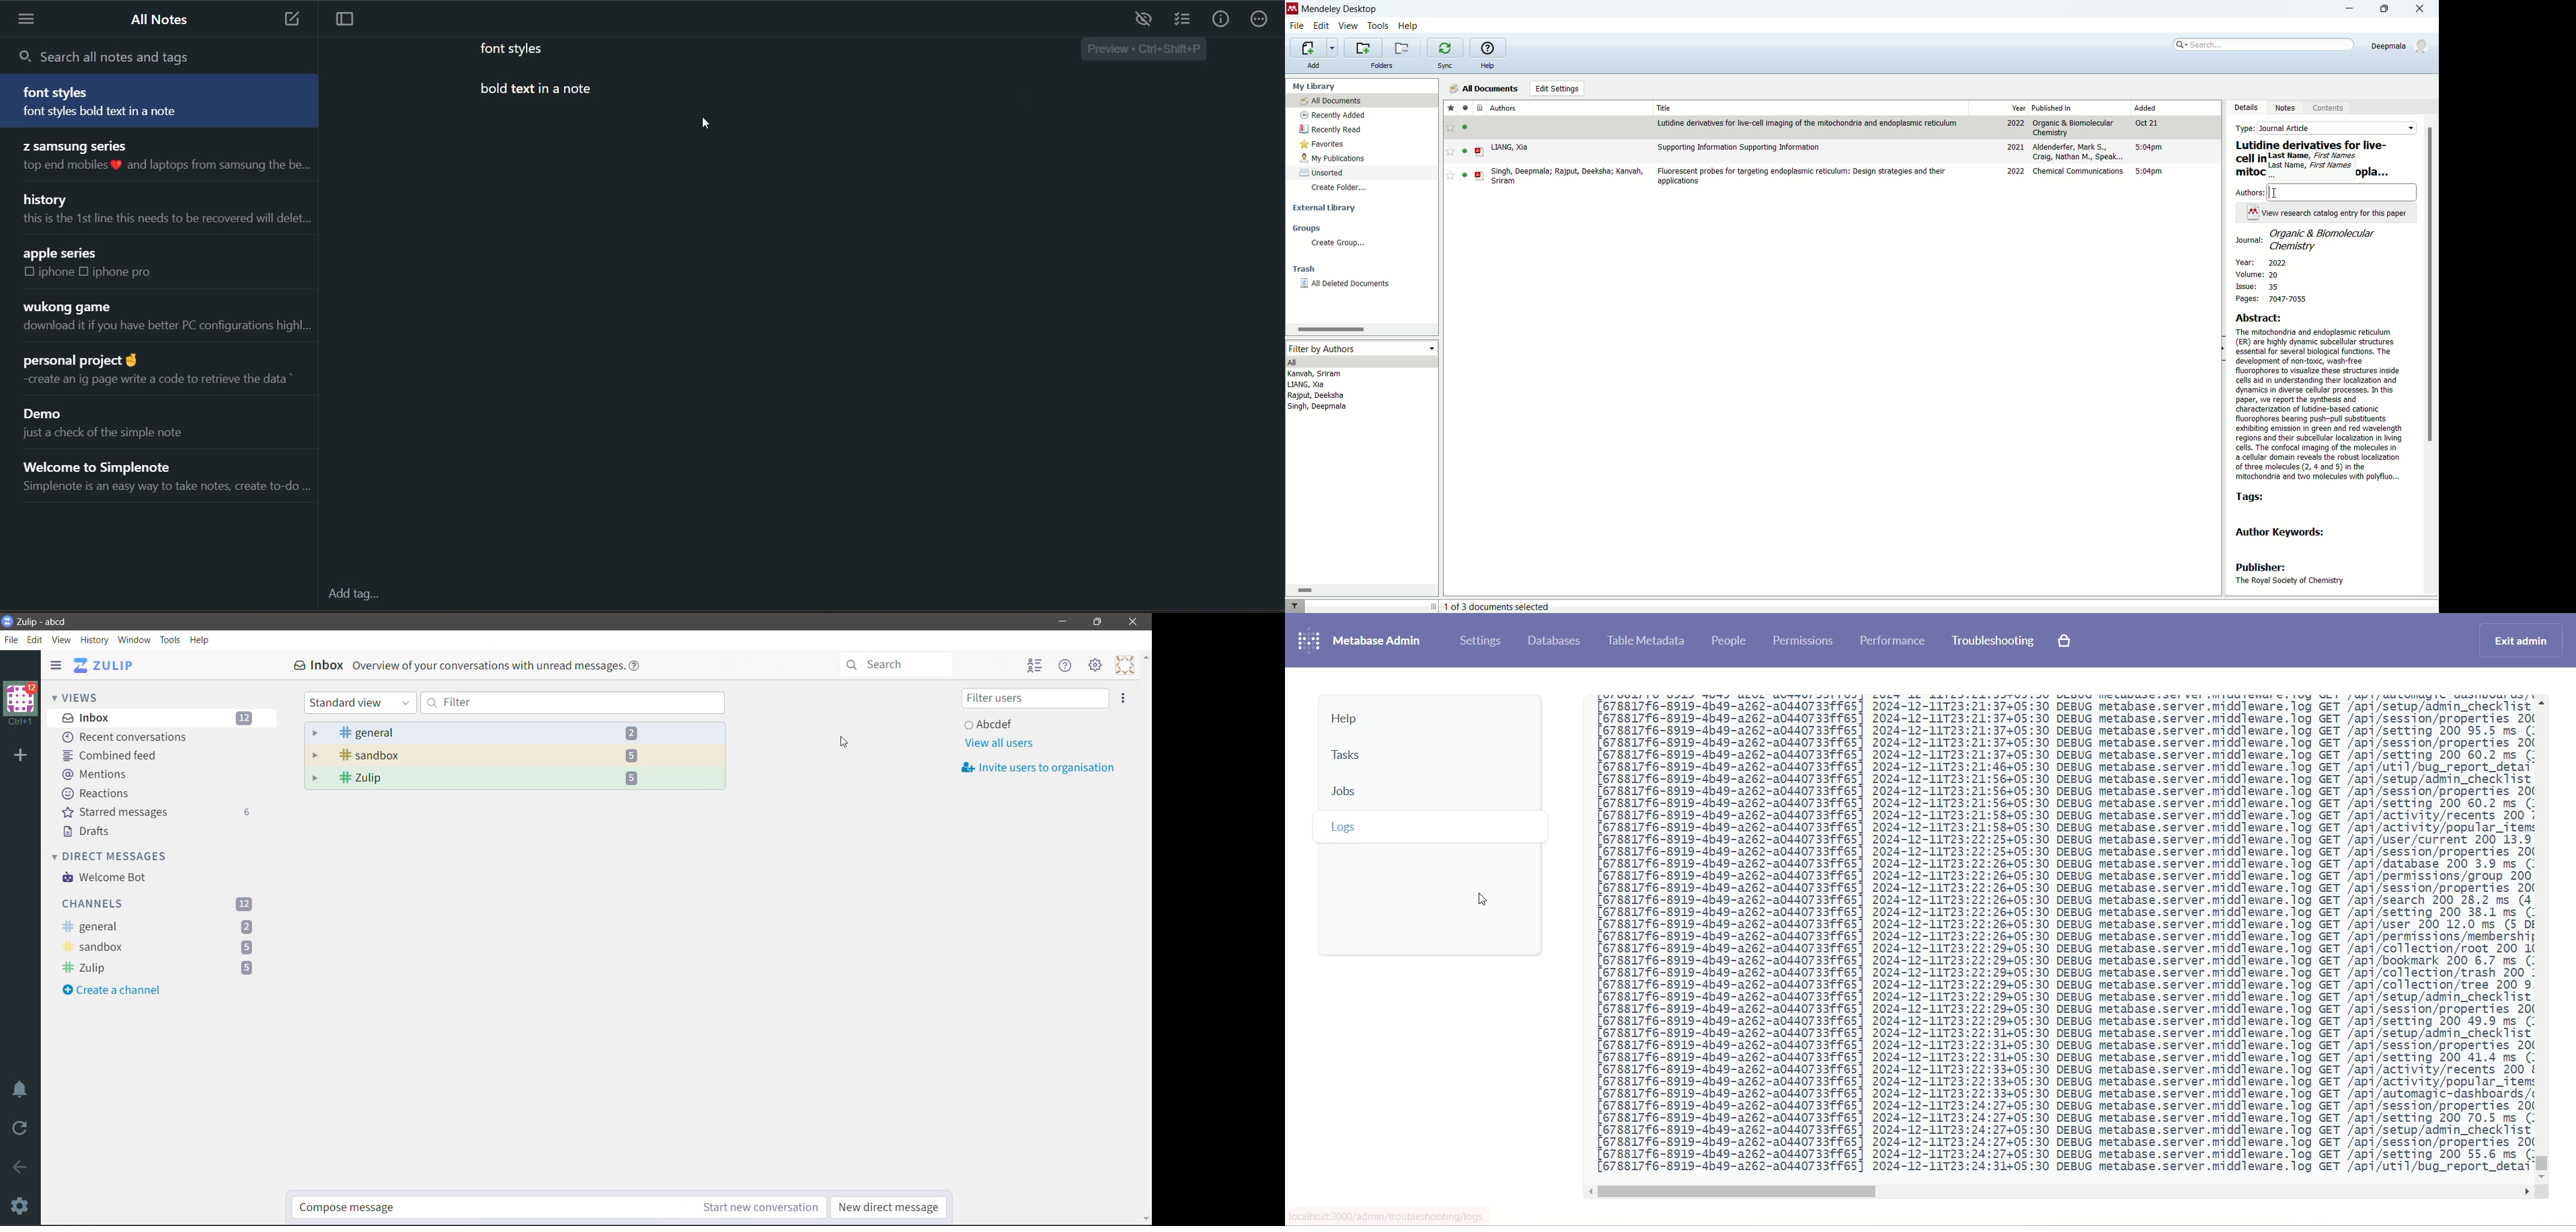  I want to click on added, so click(2157, 108).